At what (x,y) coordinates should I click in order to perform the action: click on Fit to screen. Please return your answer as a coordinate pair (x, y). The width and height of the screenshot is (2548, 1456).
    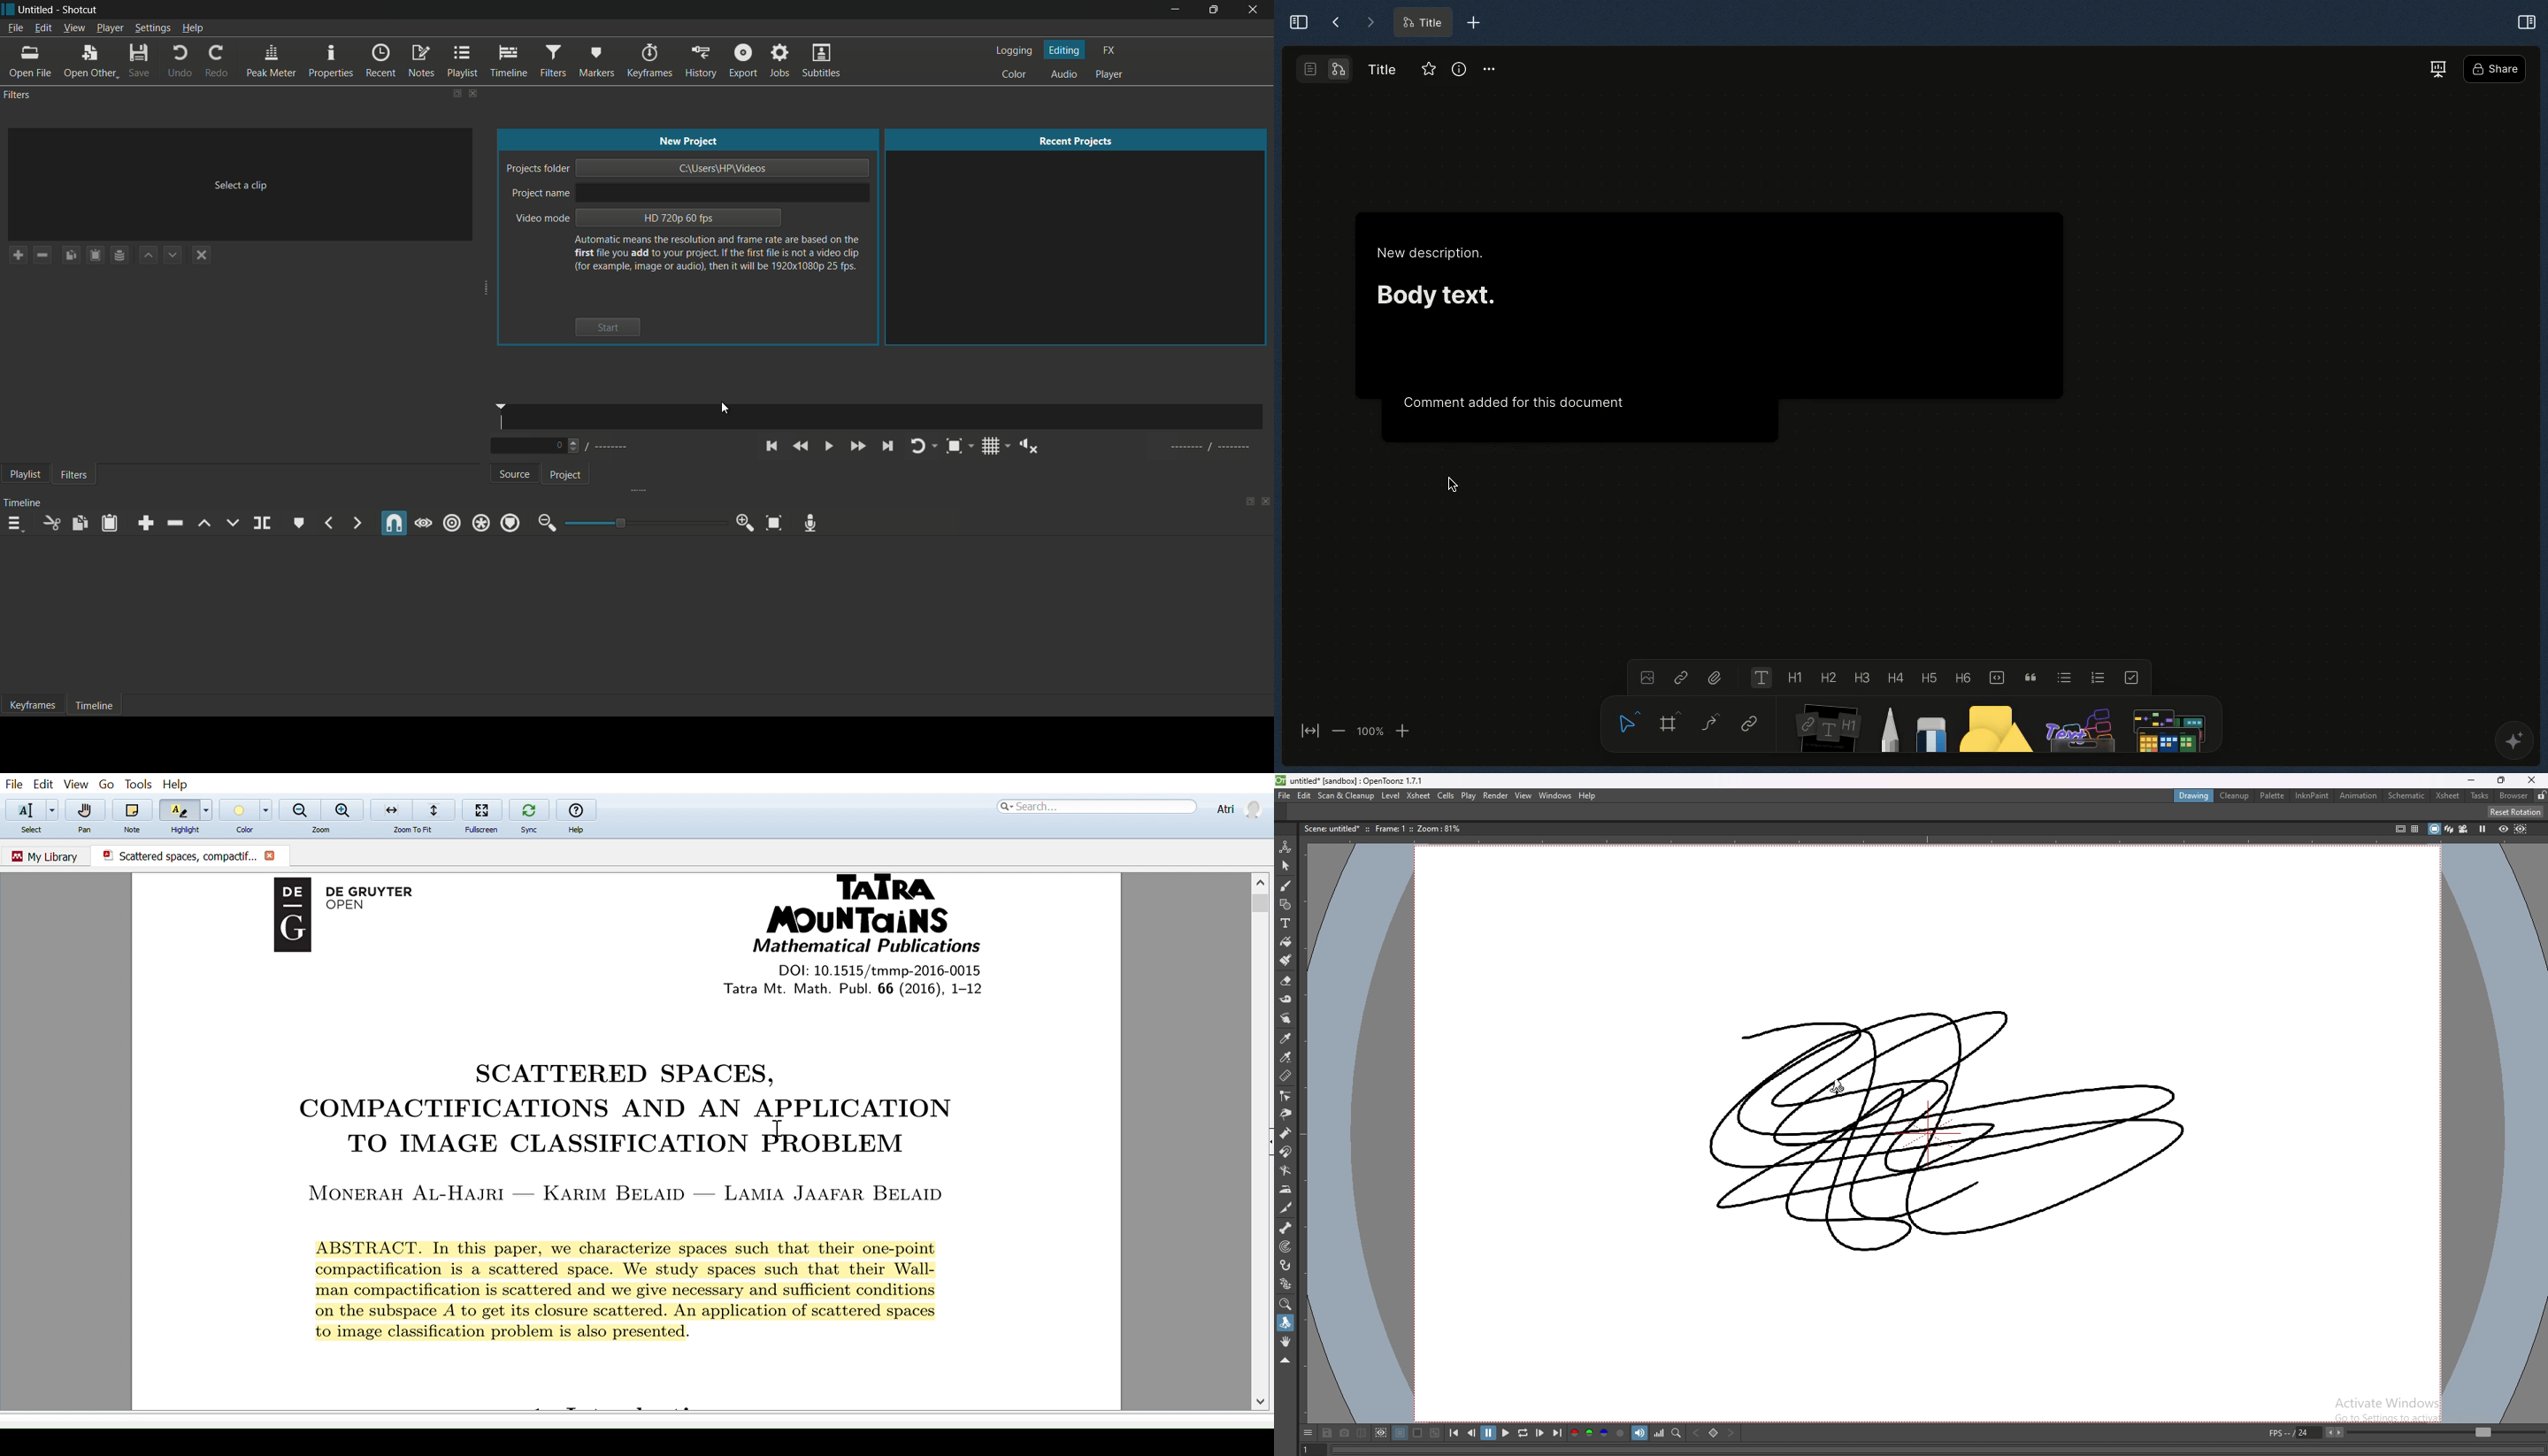
    Looking at the image, I should click on (1308, 732).